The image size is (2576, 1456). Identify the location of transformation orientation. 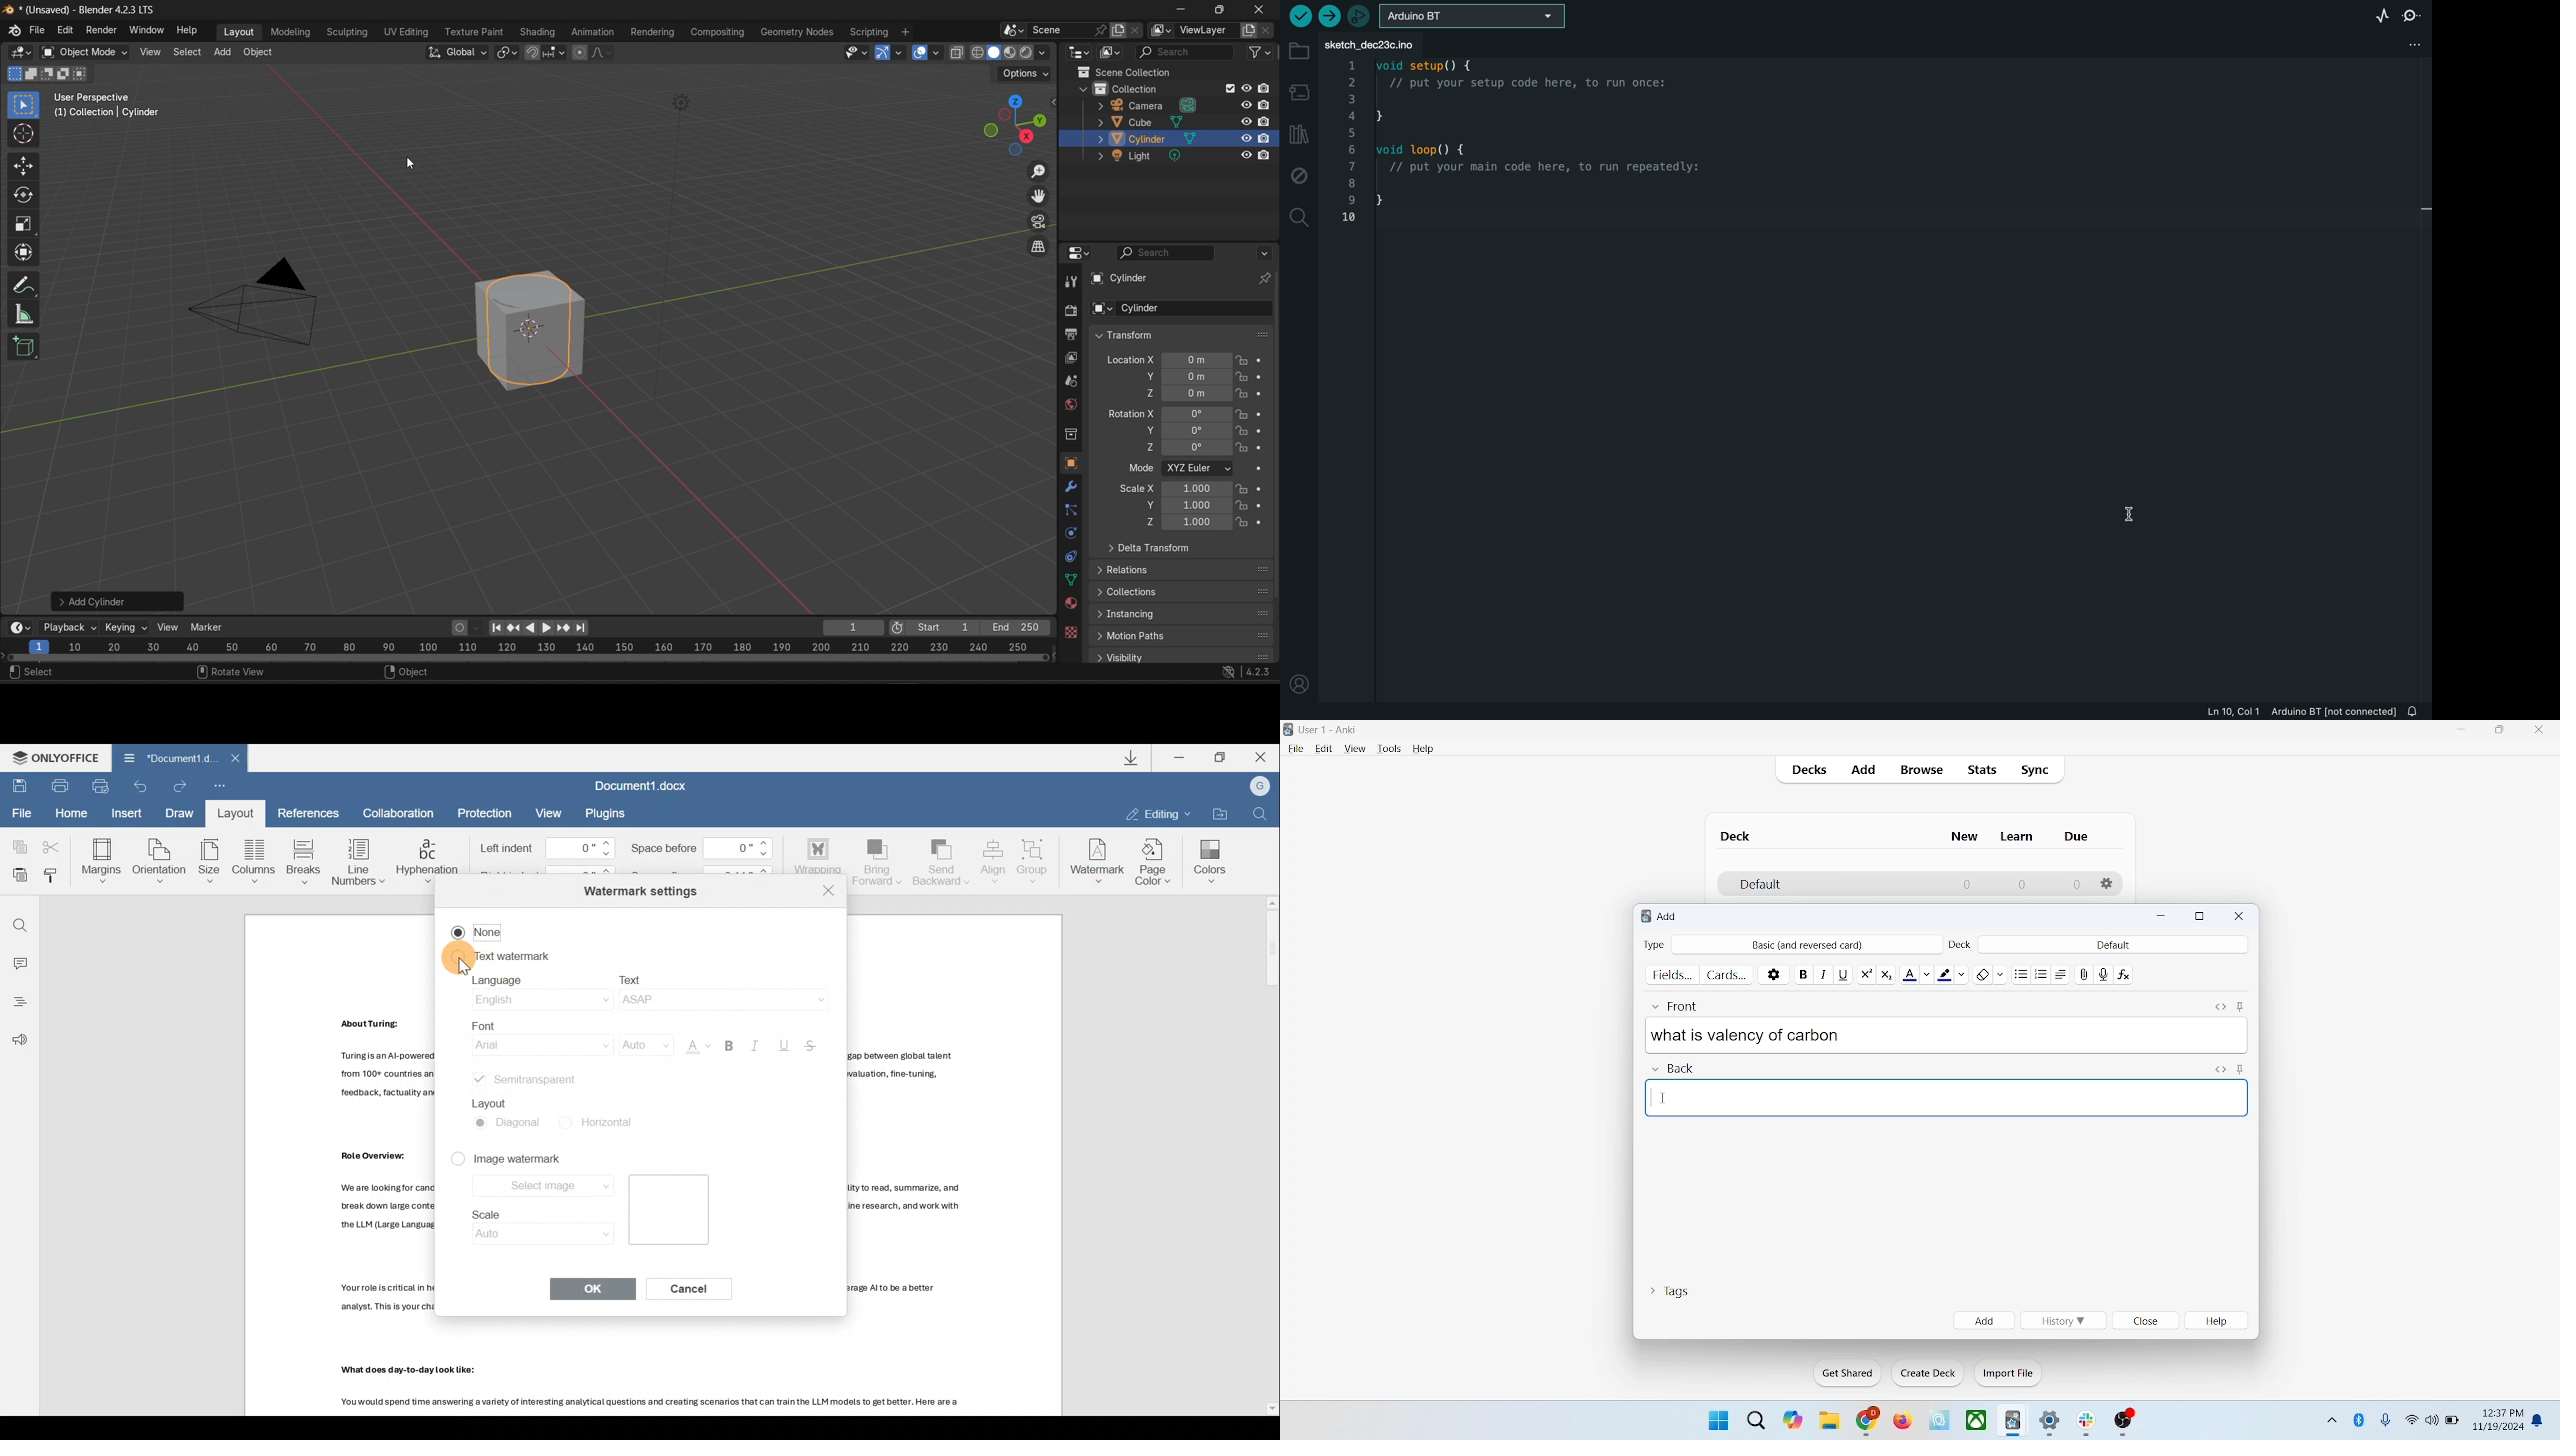
(458, 51).